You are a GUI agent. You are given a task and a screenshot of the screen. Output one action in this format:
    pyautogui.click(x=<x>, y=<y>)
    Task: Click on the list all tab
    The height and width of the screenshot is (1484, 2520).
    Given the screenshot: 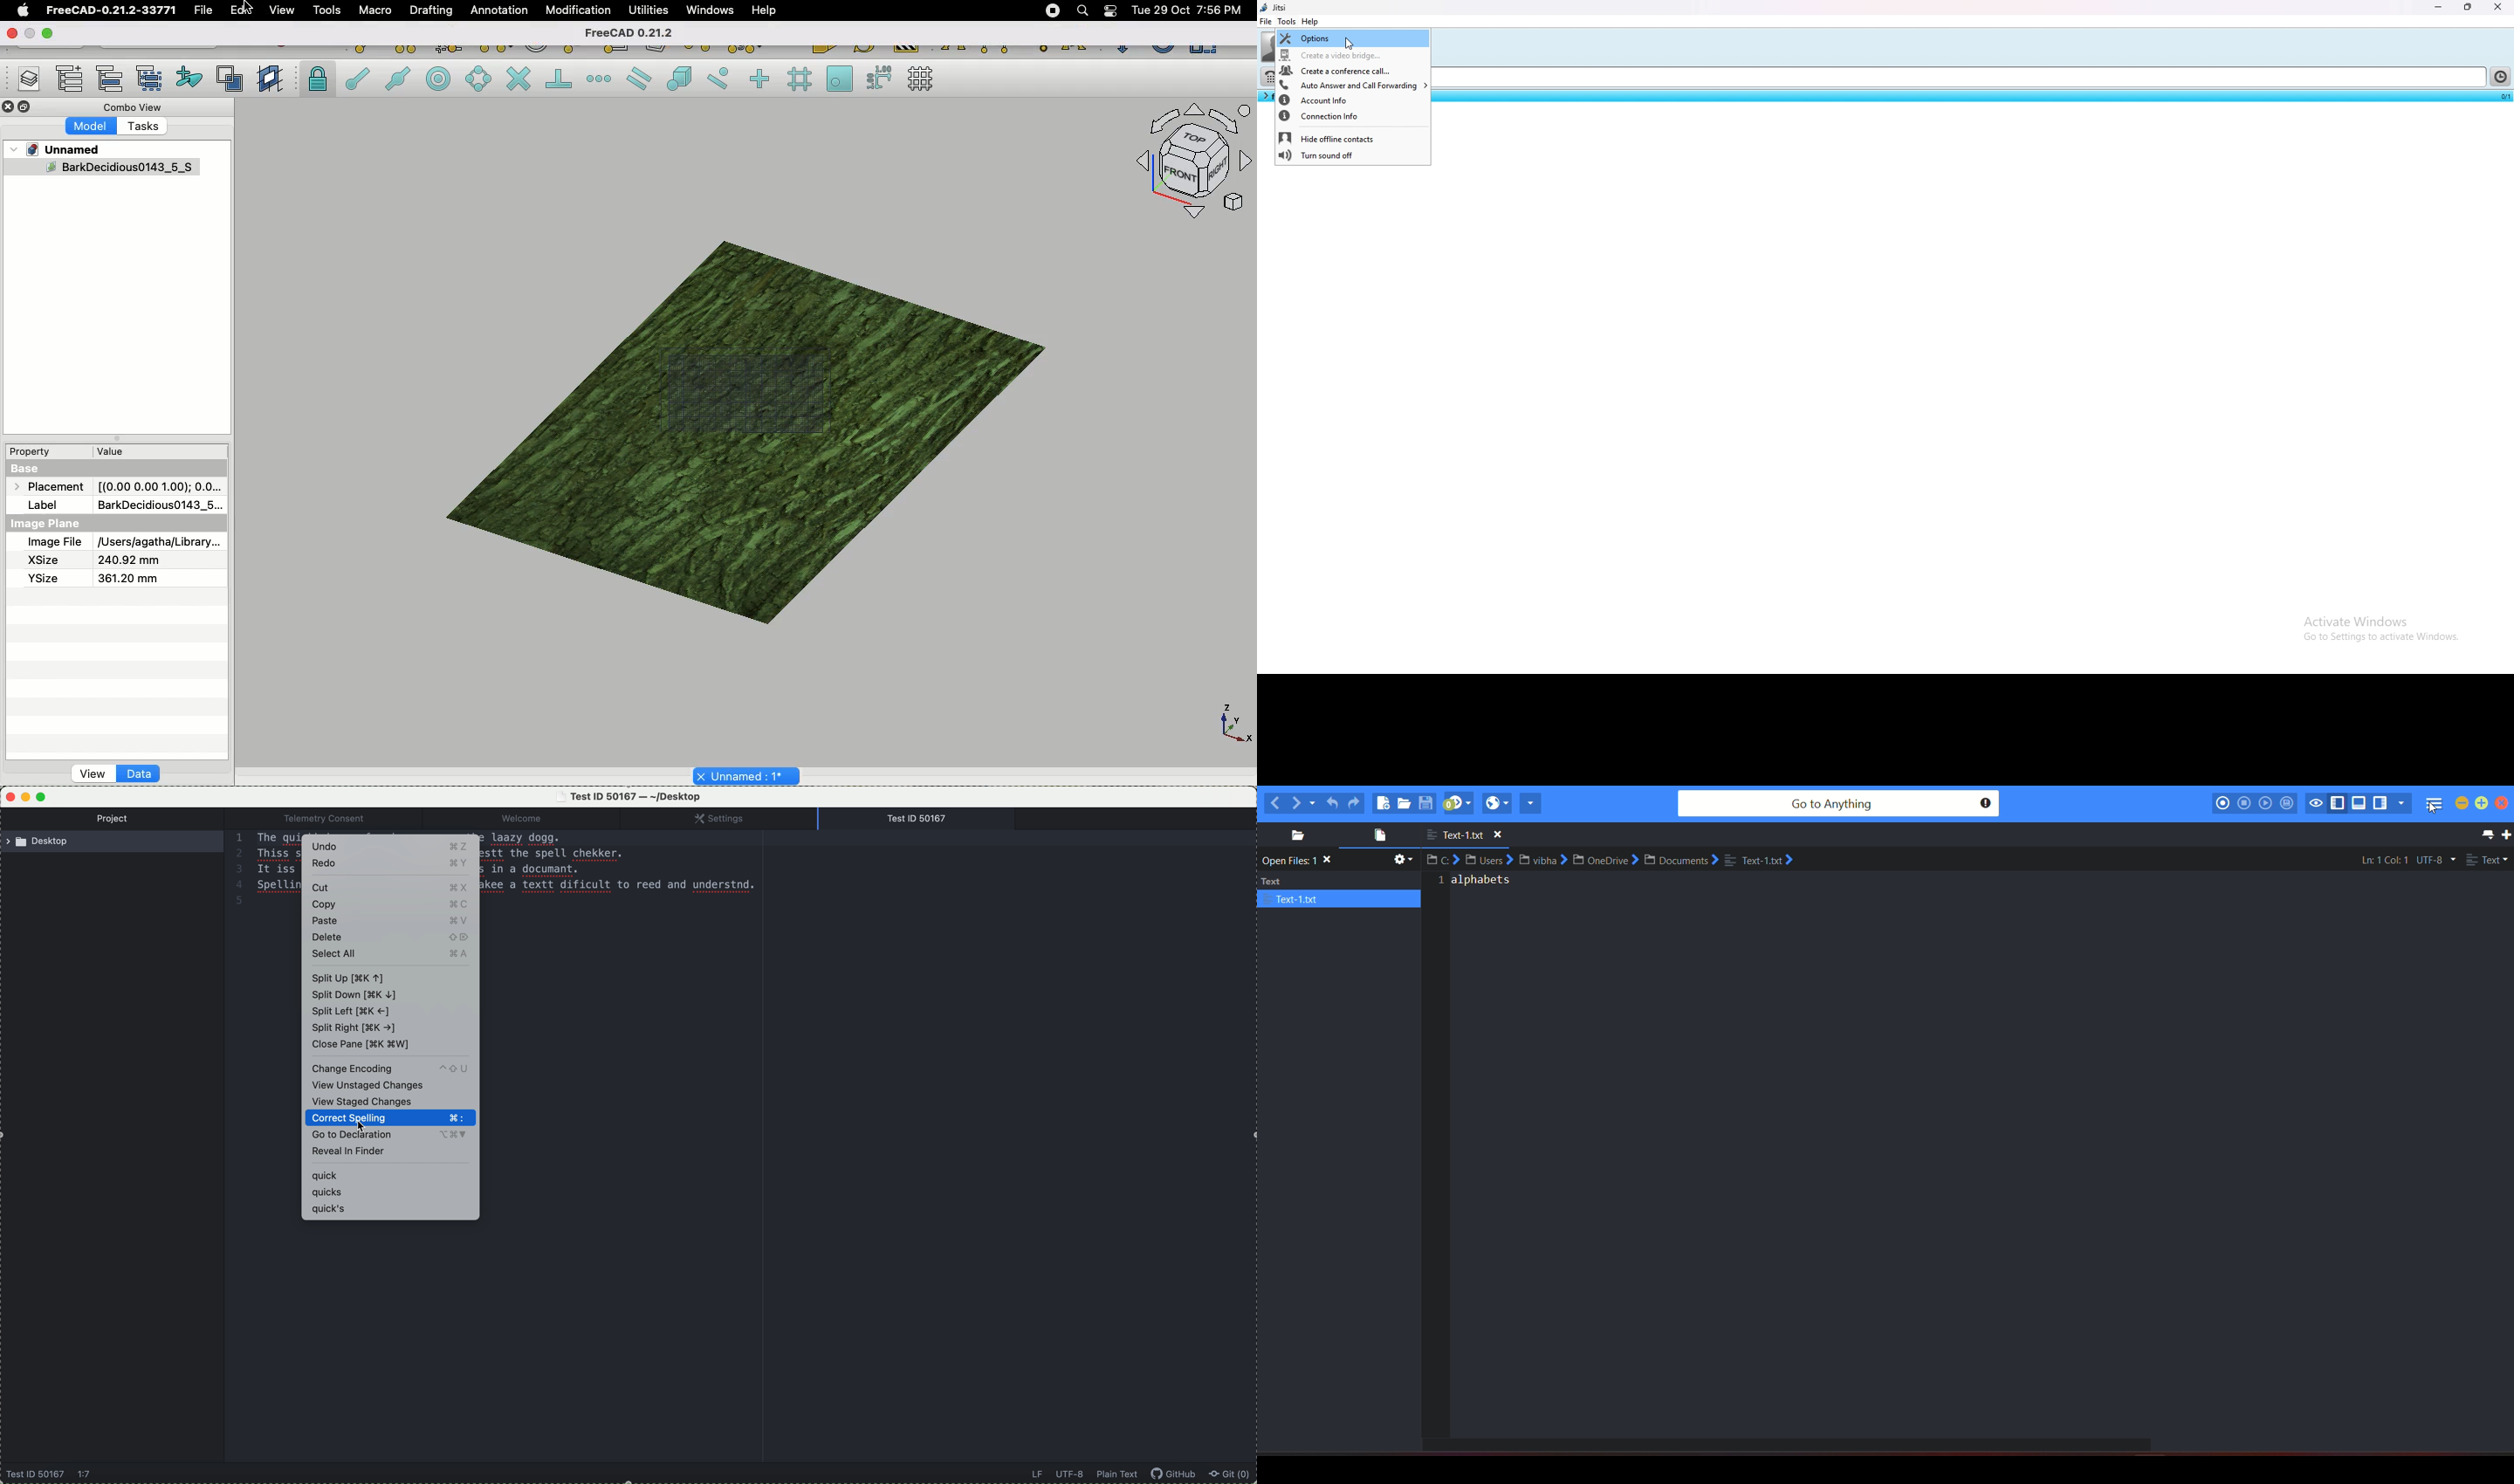 What is the action you would take?
    pyautogui.click(x=2485, y=834)
    